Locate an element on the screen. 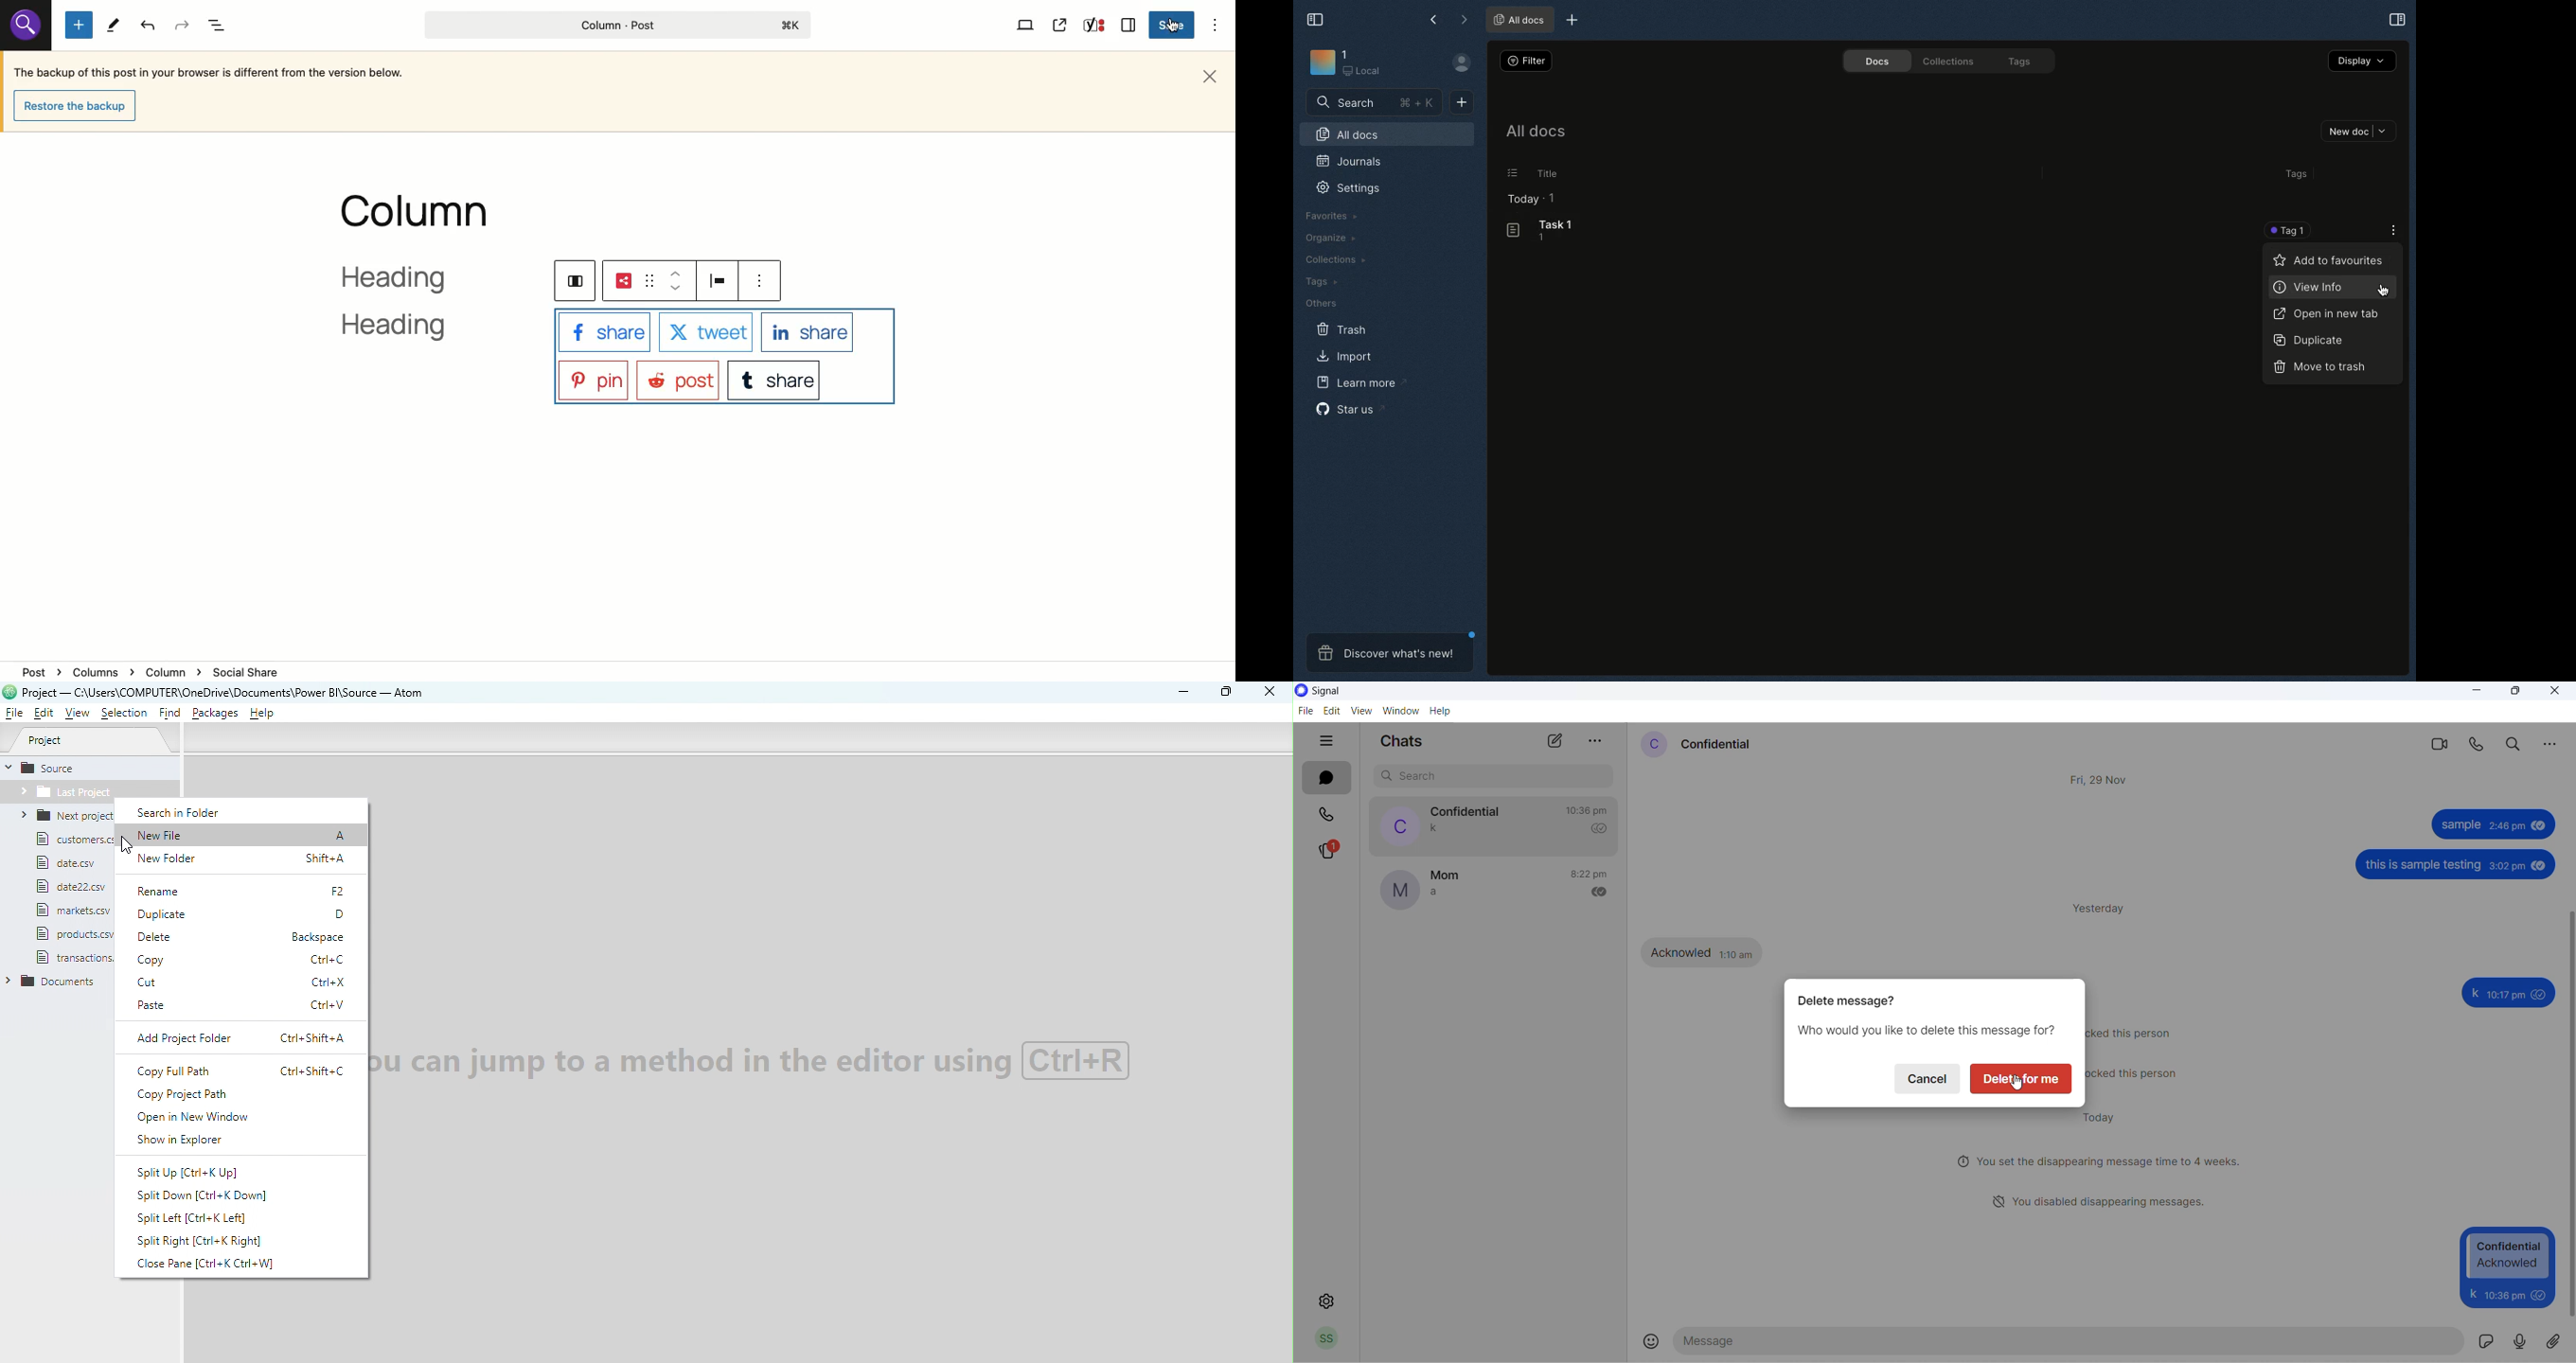 This screenshot has width=2576, height=1372. file is located at coordinates (69, 955).